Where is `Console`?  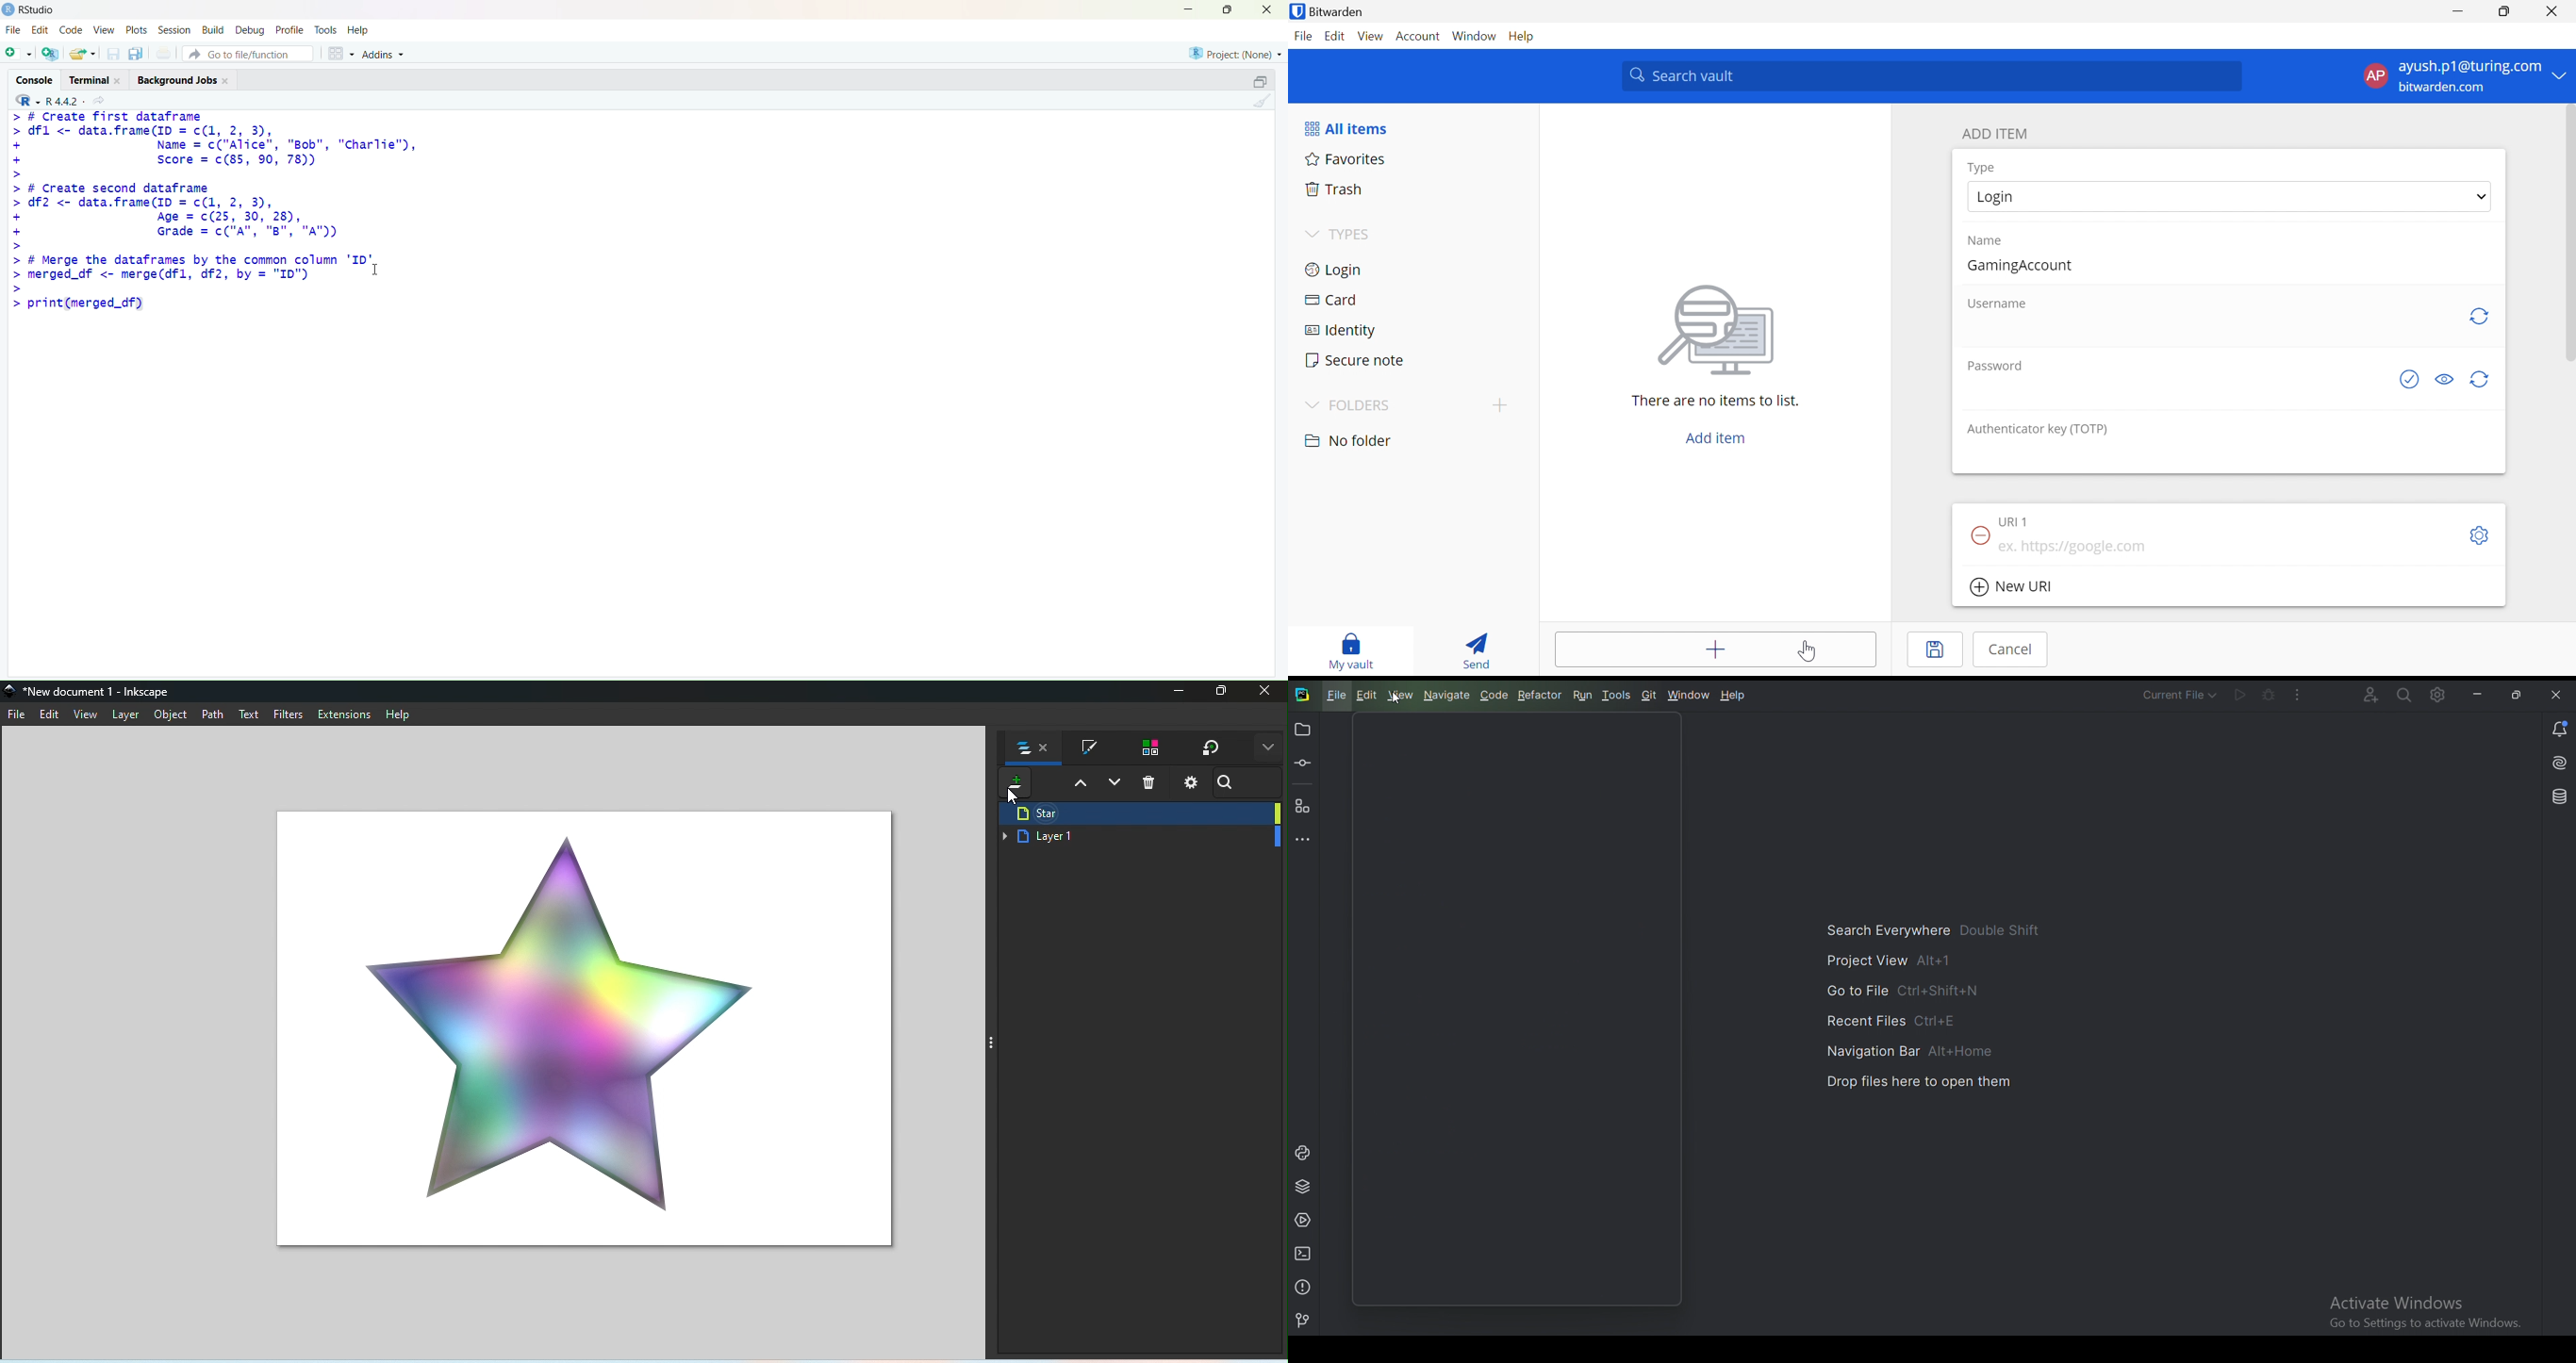 Console is located at coordinates (35, 79).